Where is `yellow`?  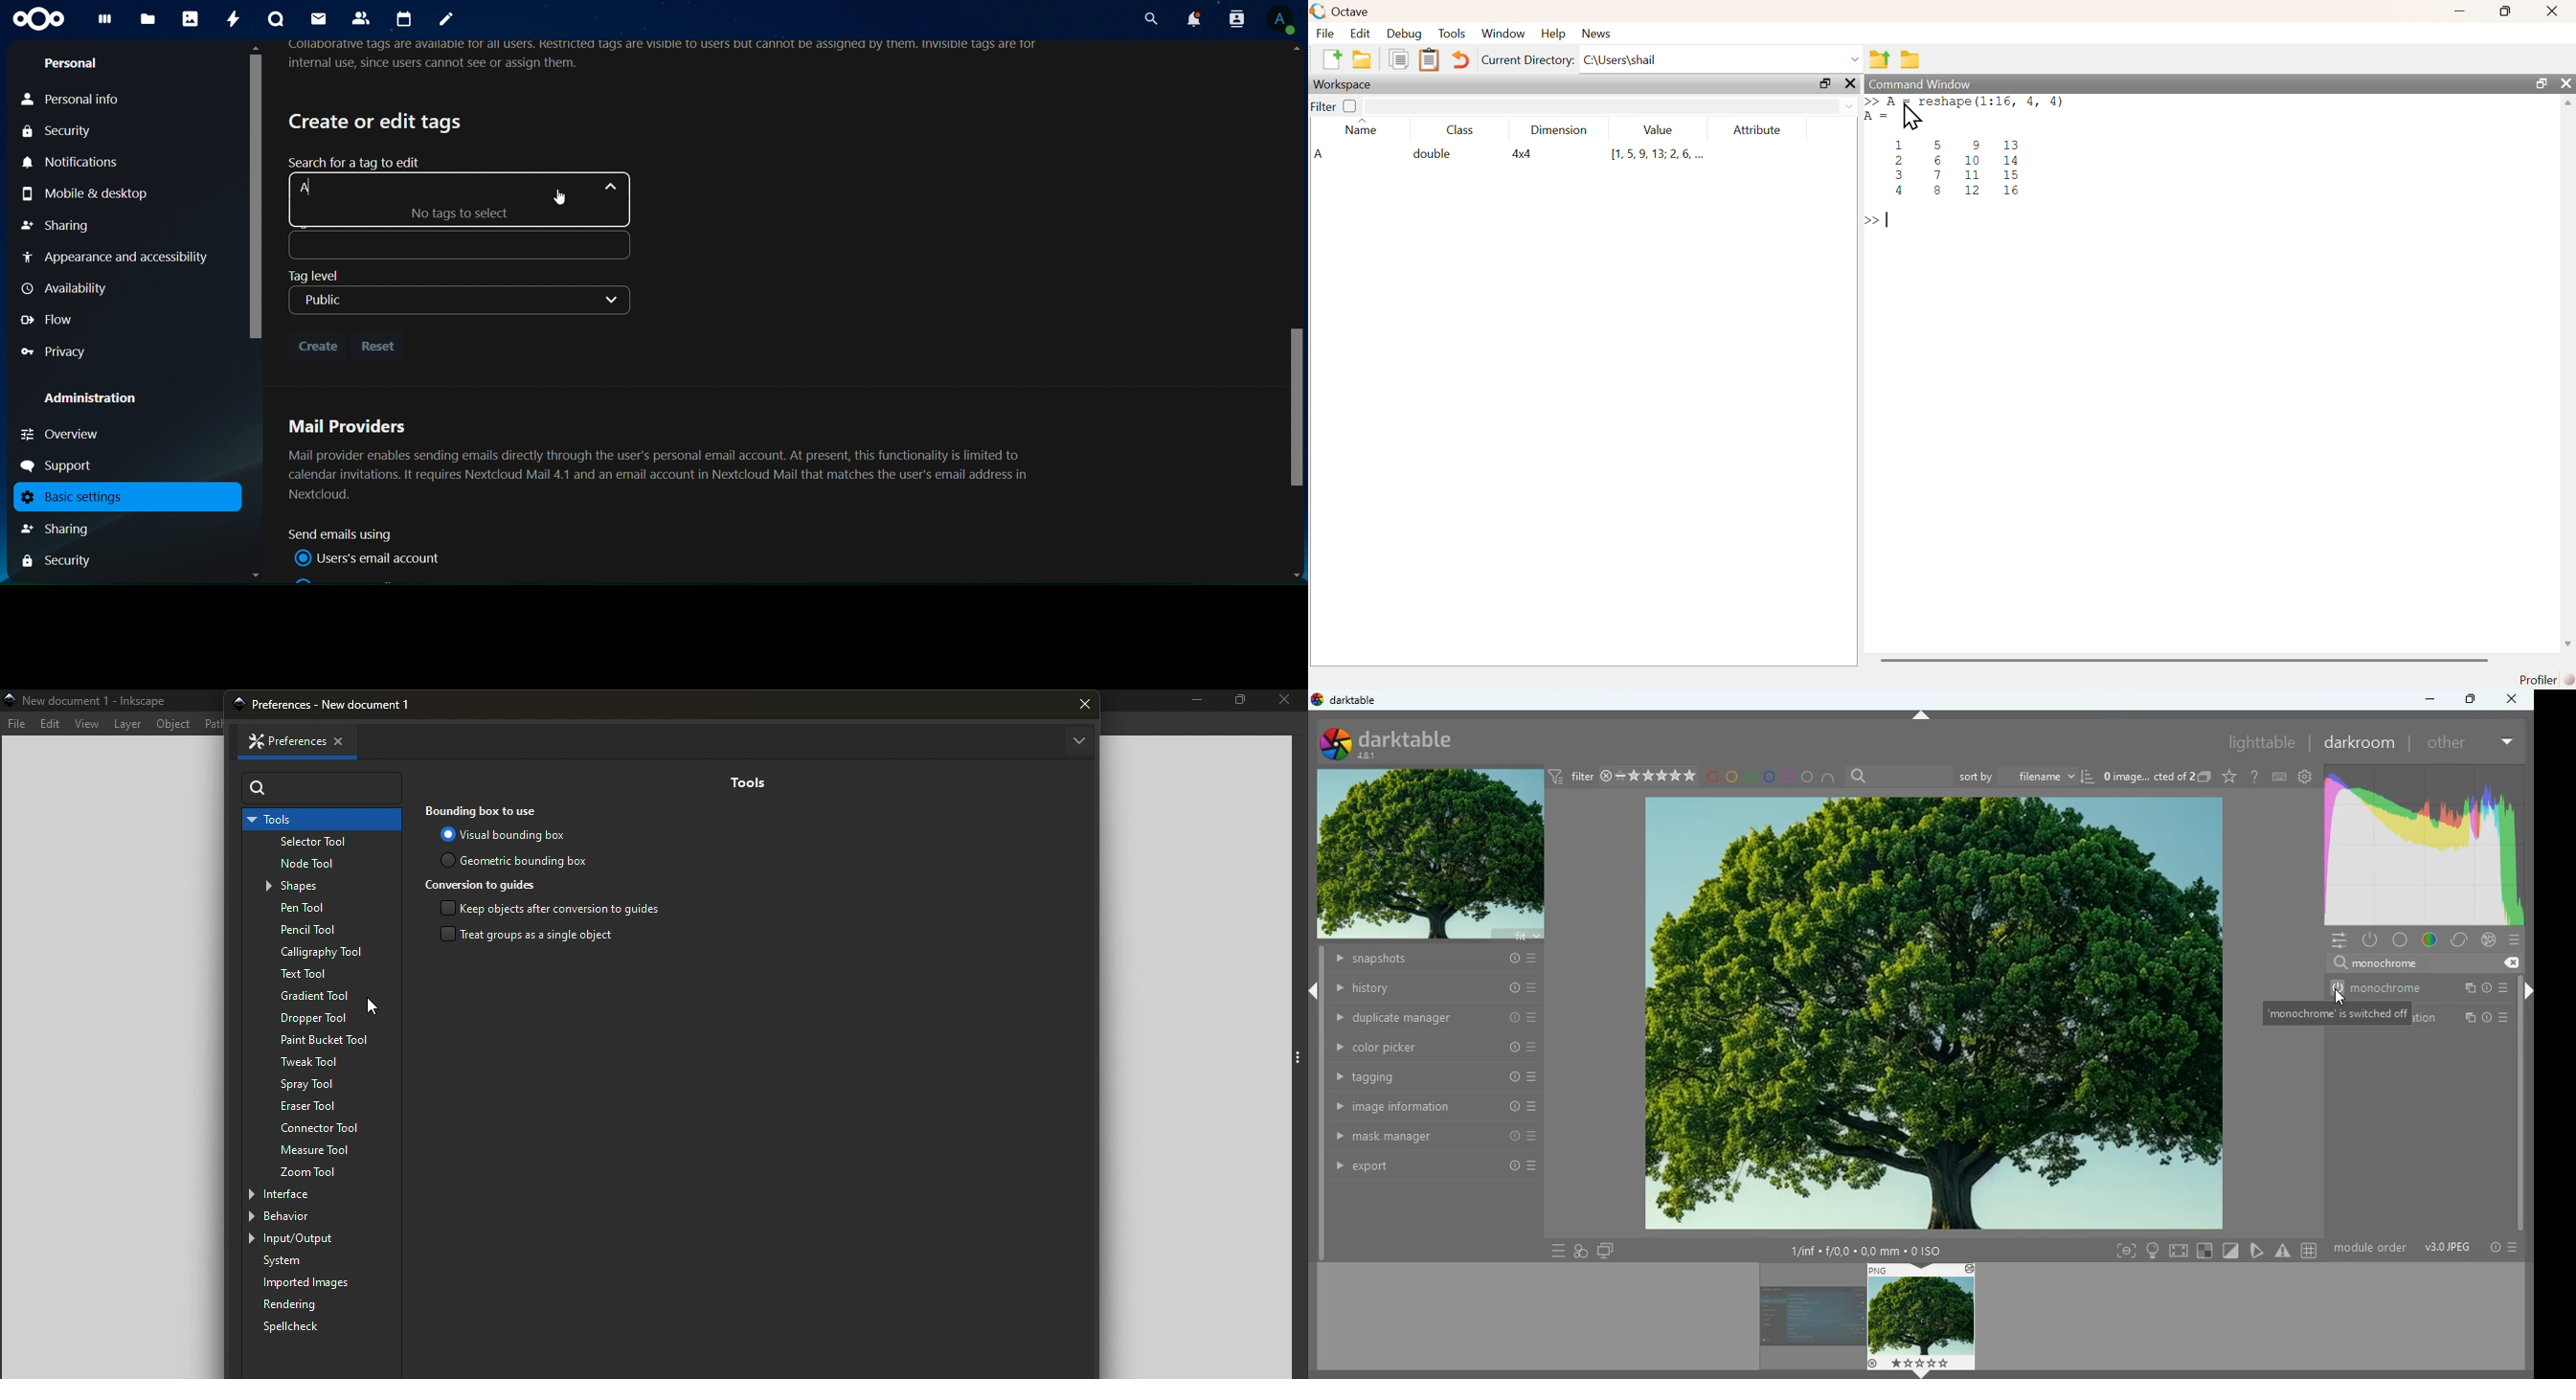
yellow is located at coordinates (1730, 777).